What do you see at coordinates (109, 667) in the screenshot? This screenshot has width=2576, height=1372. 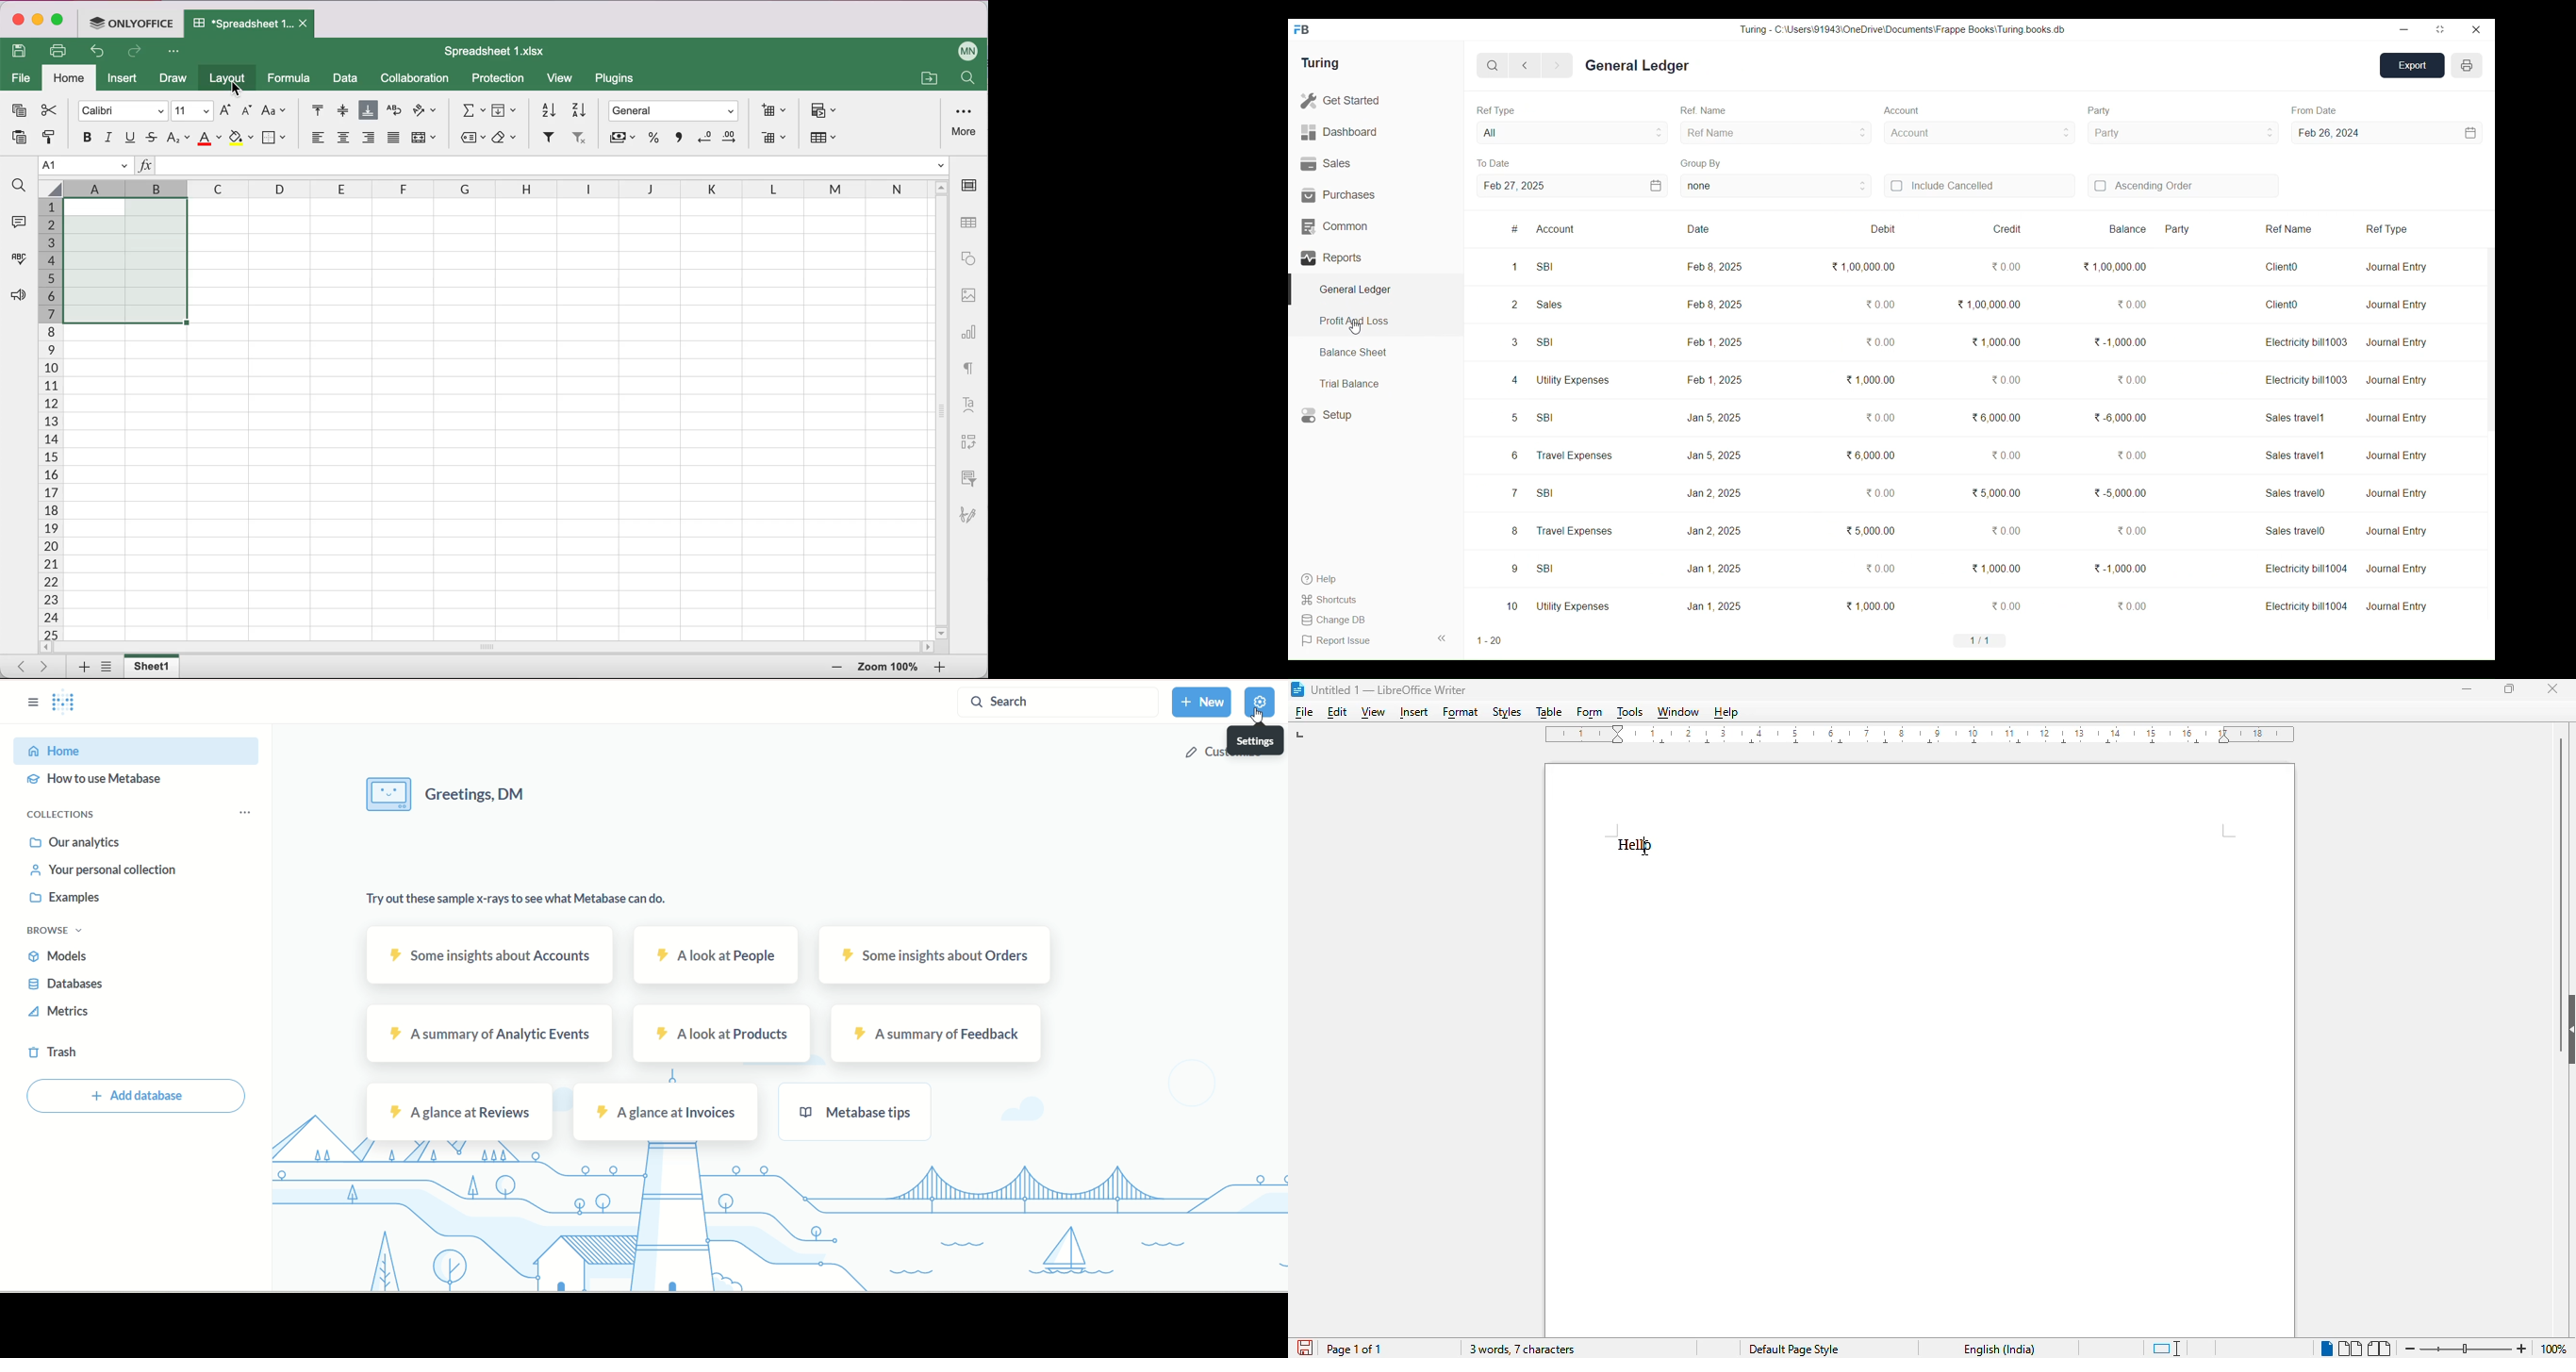 I see `list of sheets` at bounding box center [109, 667].